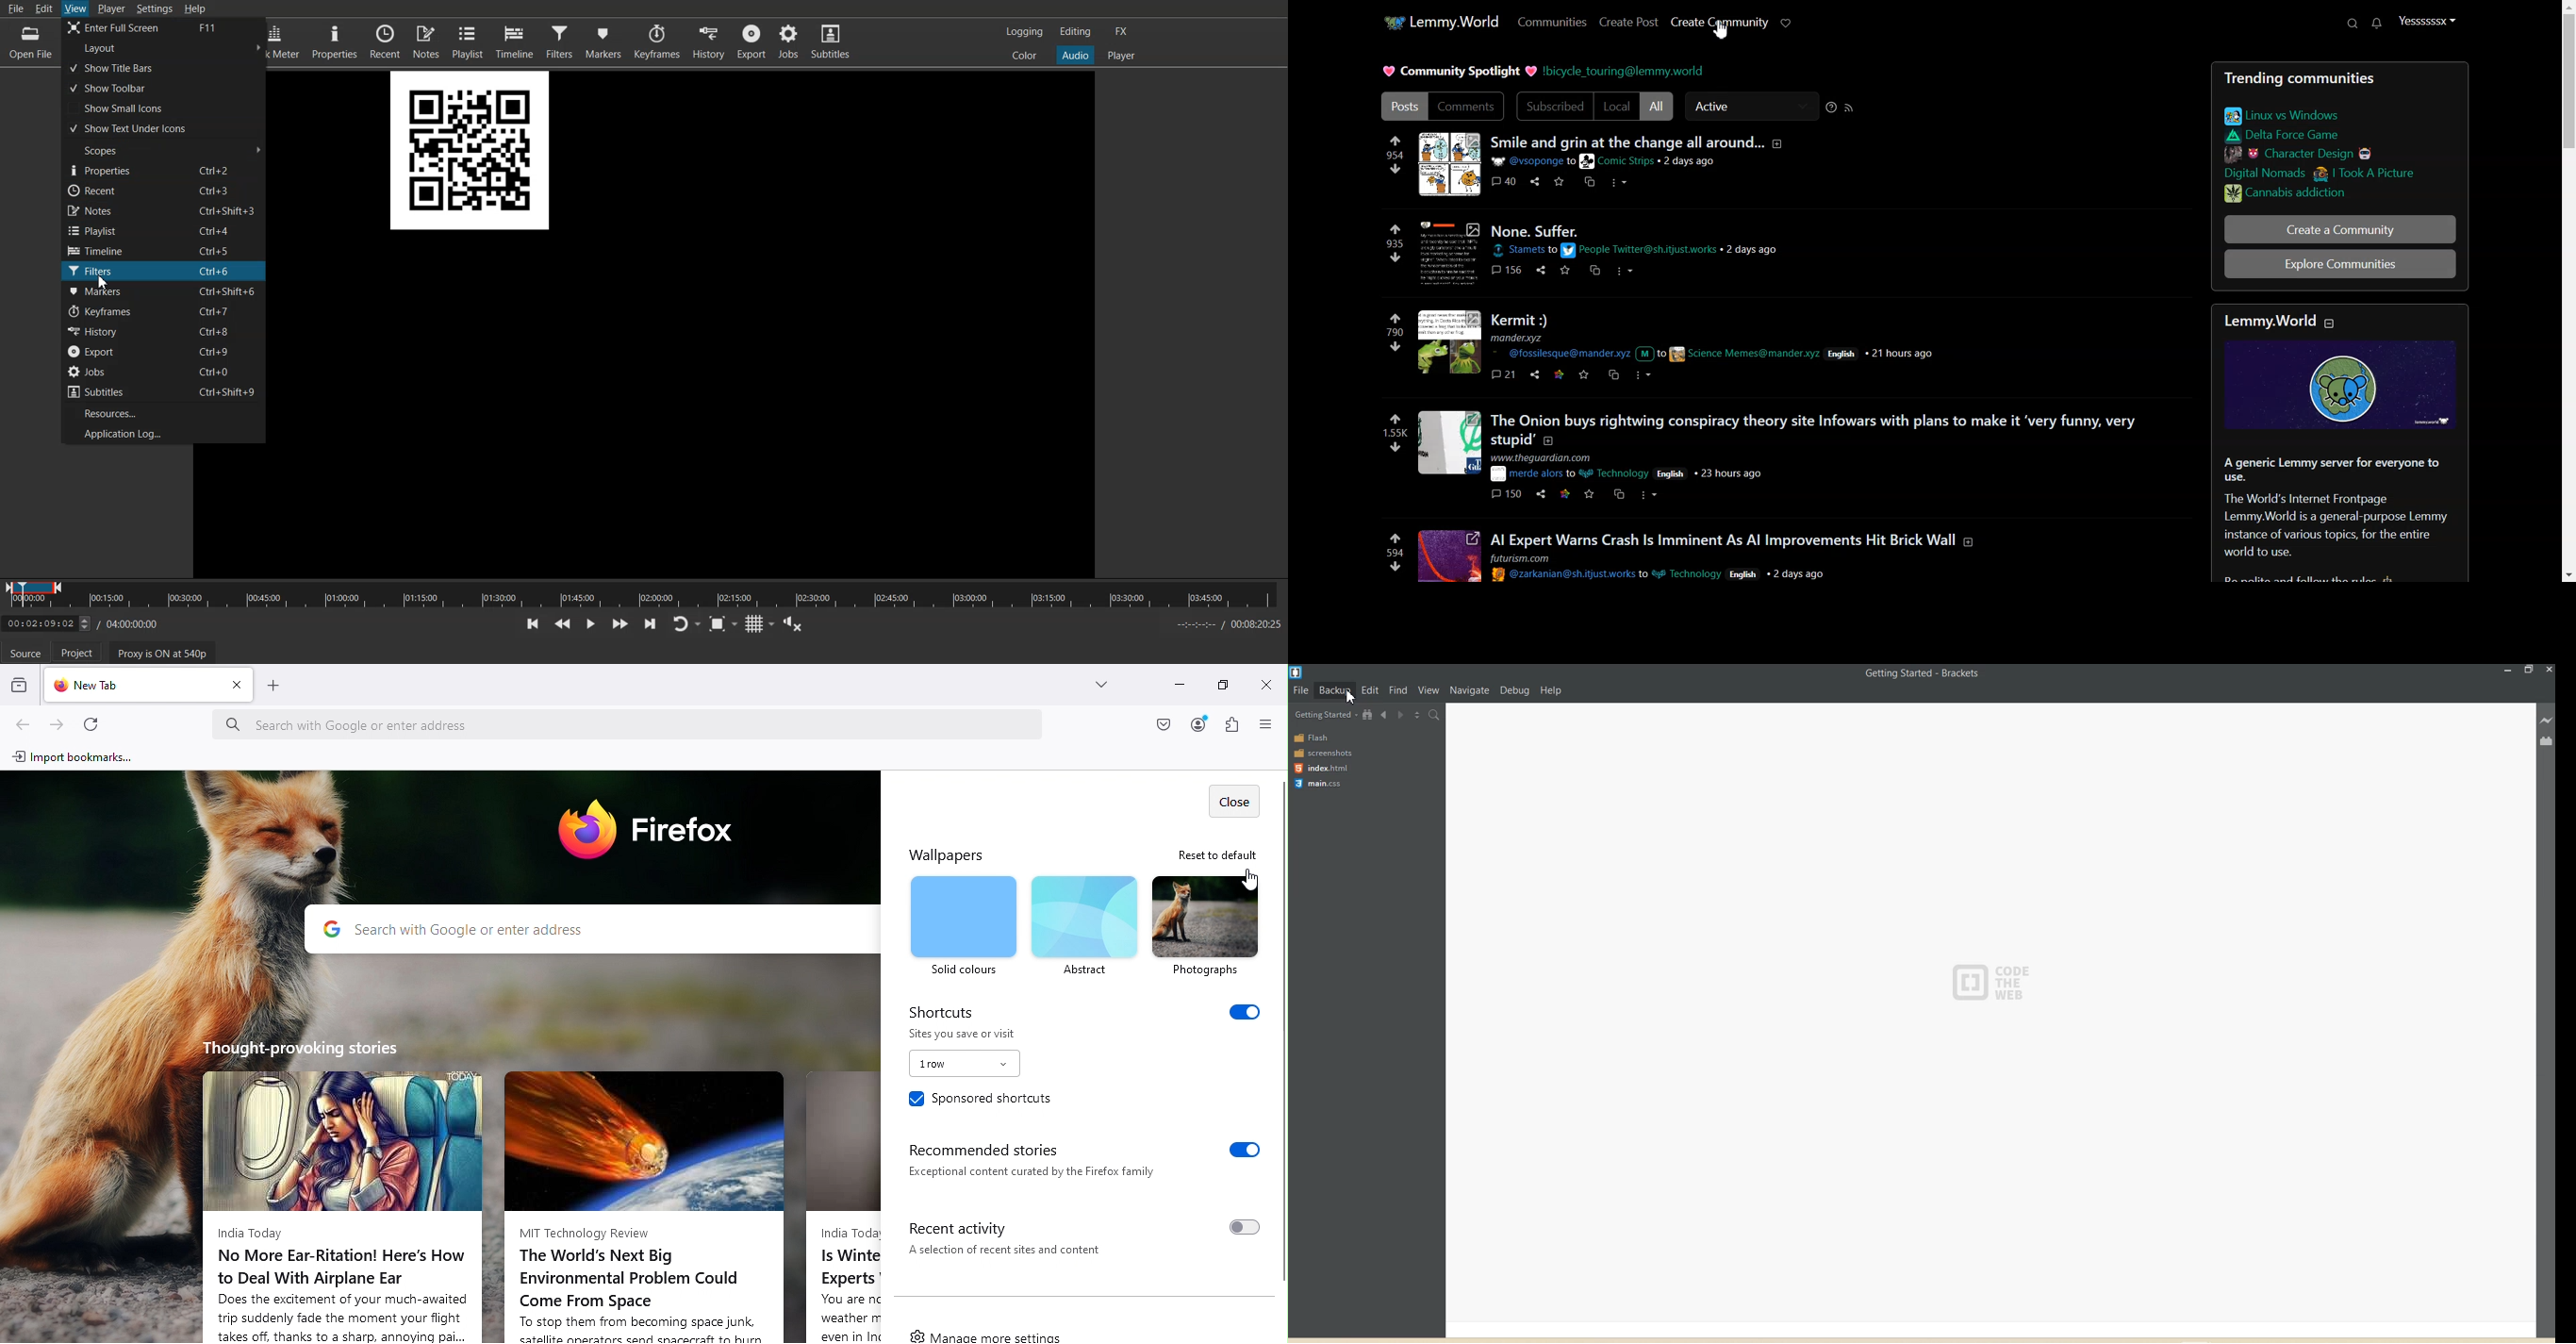  I want to click on Cursor, so click(1352, 700).